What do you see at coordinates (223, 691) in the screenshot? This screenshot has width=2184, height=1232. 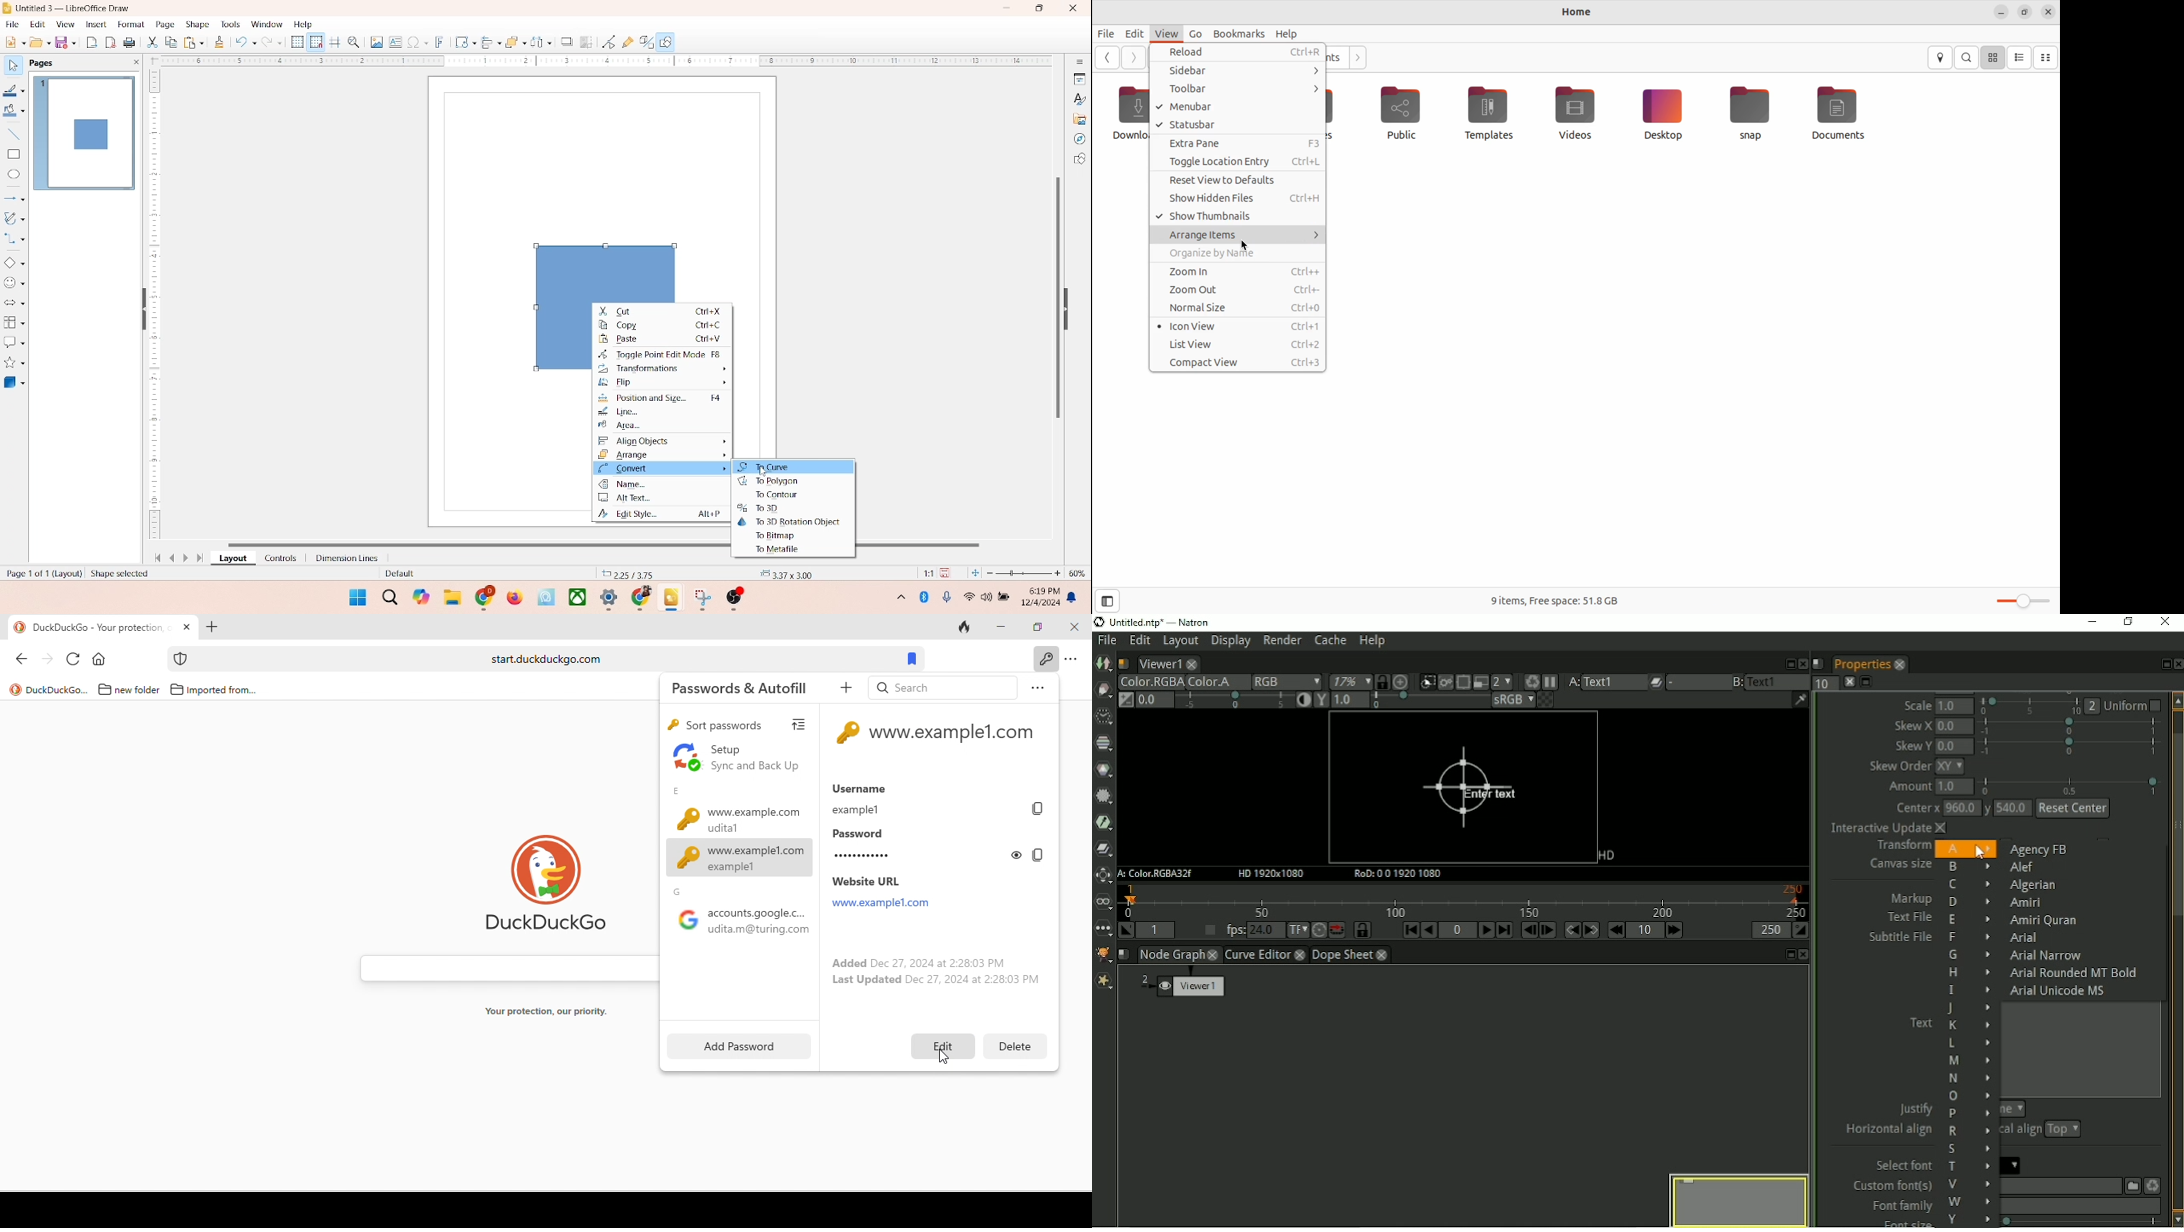 I see `imported from` at bounding box center [223, 691].